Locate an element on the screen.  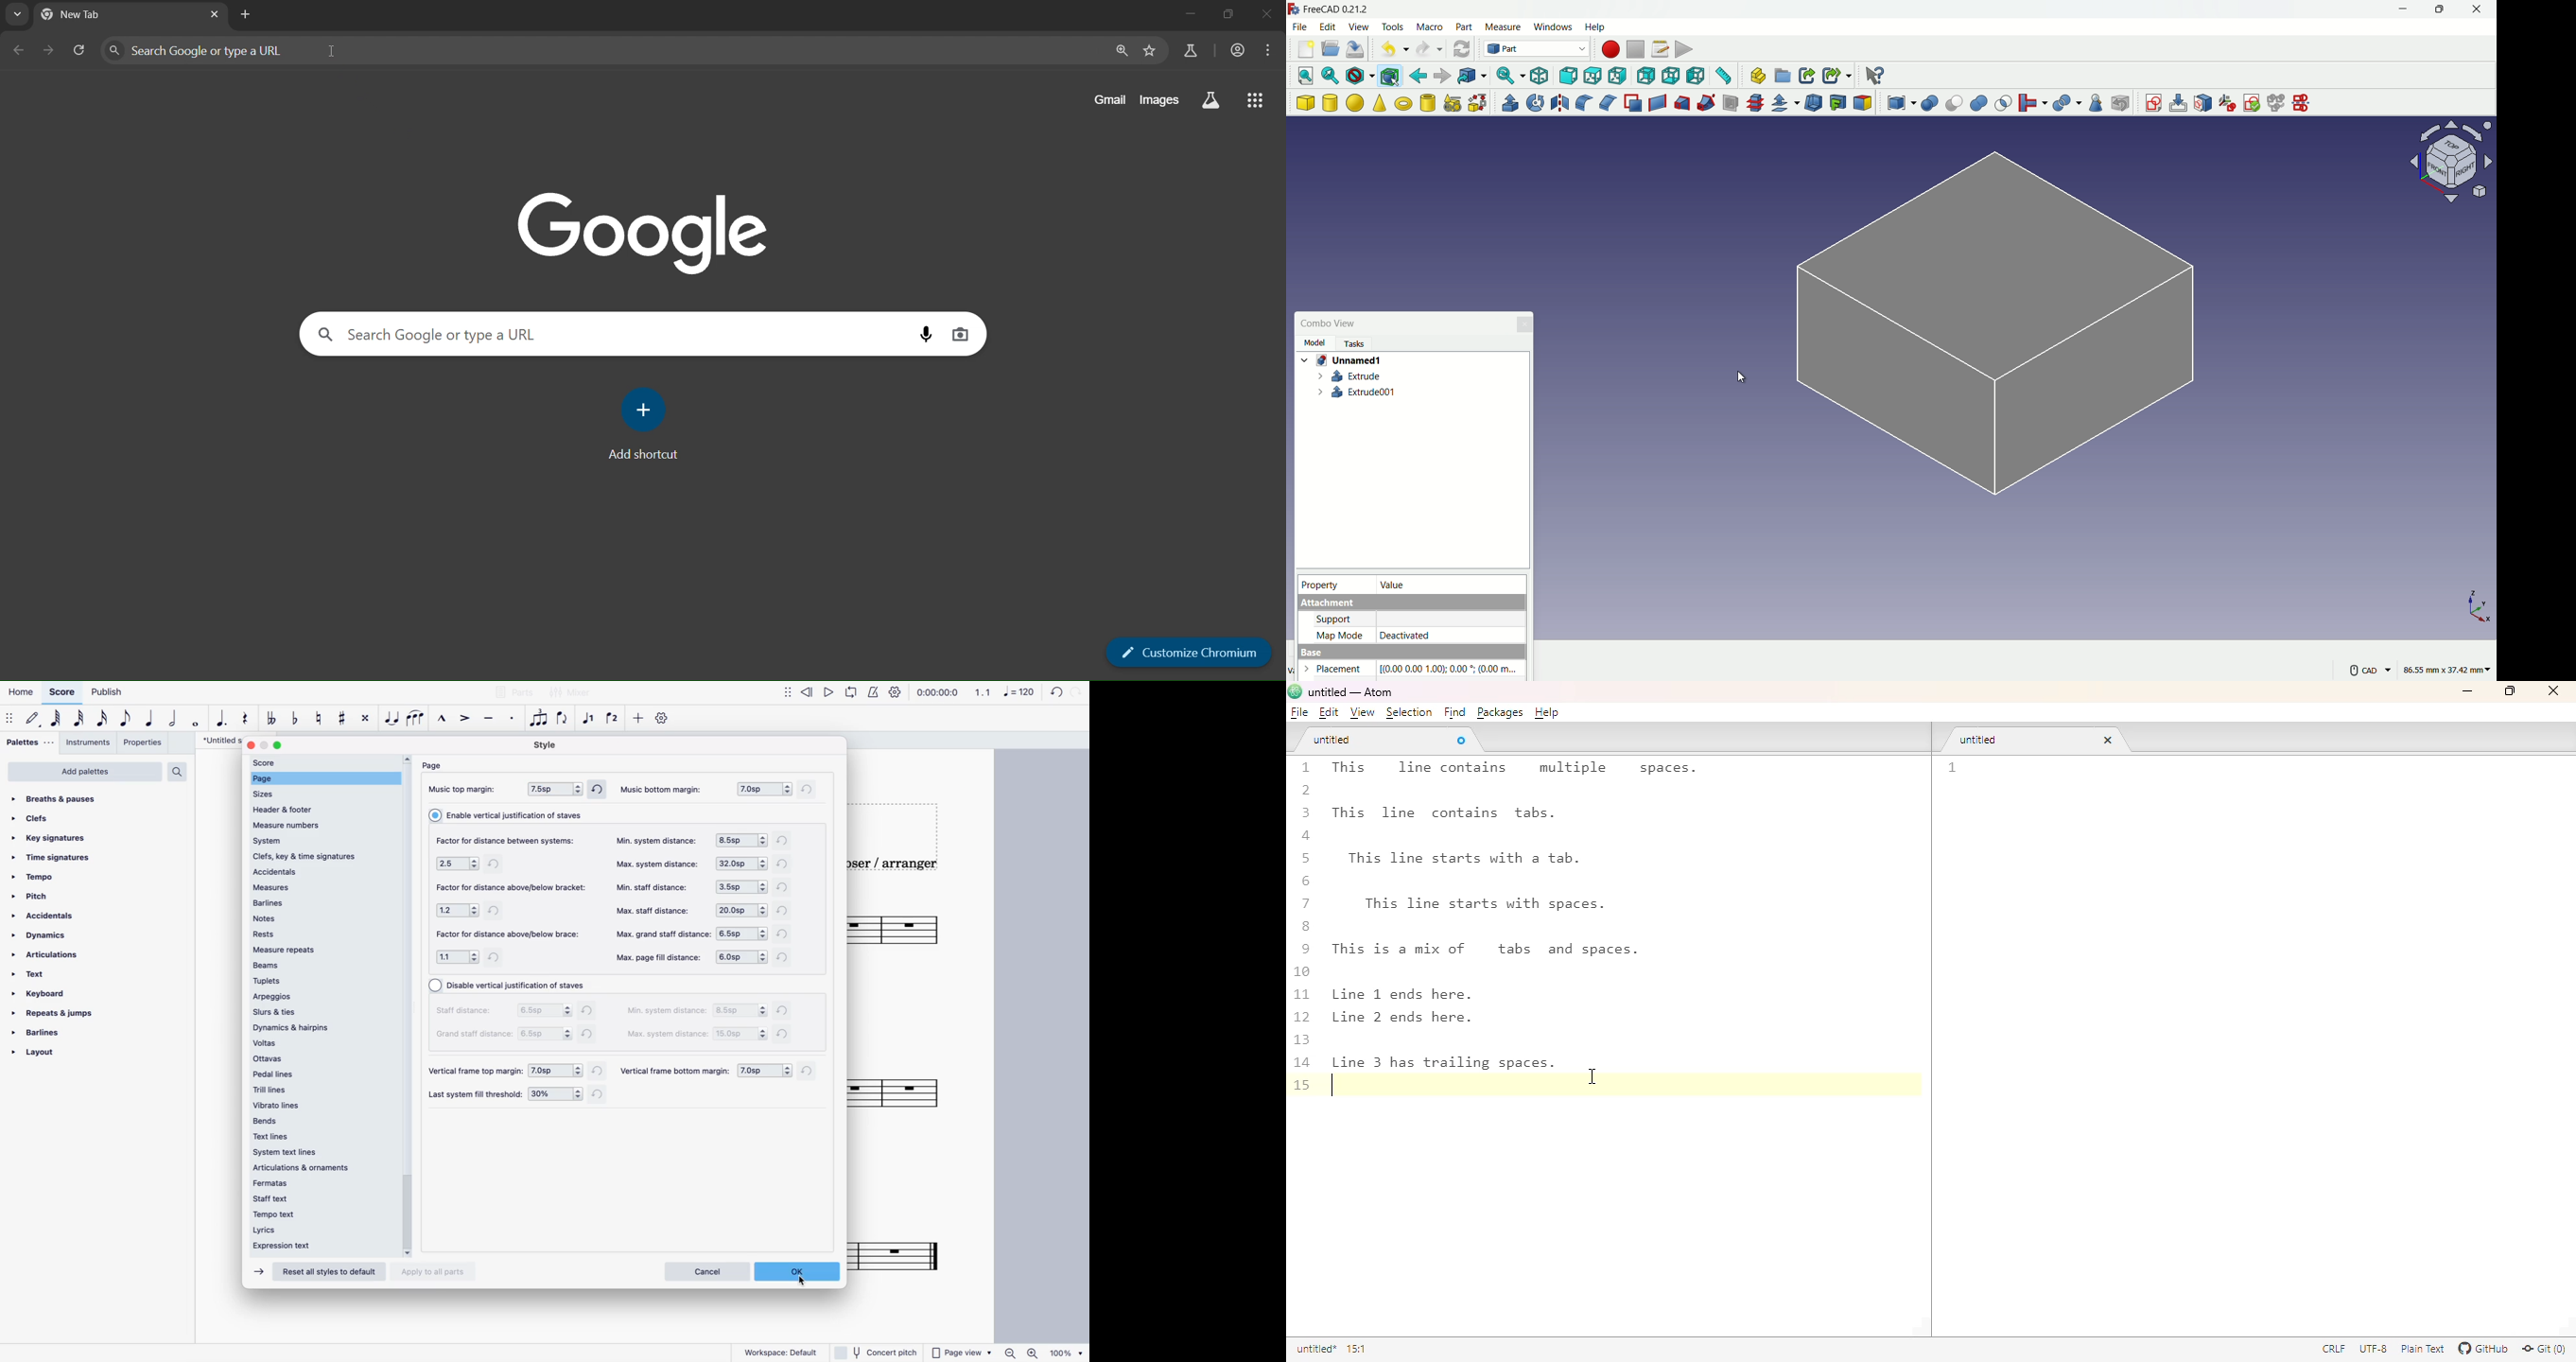
reset all styles to default is located at coordinates (327, 1273).